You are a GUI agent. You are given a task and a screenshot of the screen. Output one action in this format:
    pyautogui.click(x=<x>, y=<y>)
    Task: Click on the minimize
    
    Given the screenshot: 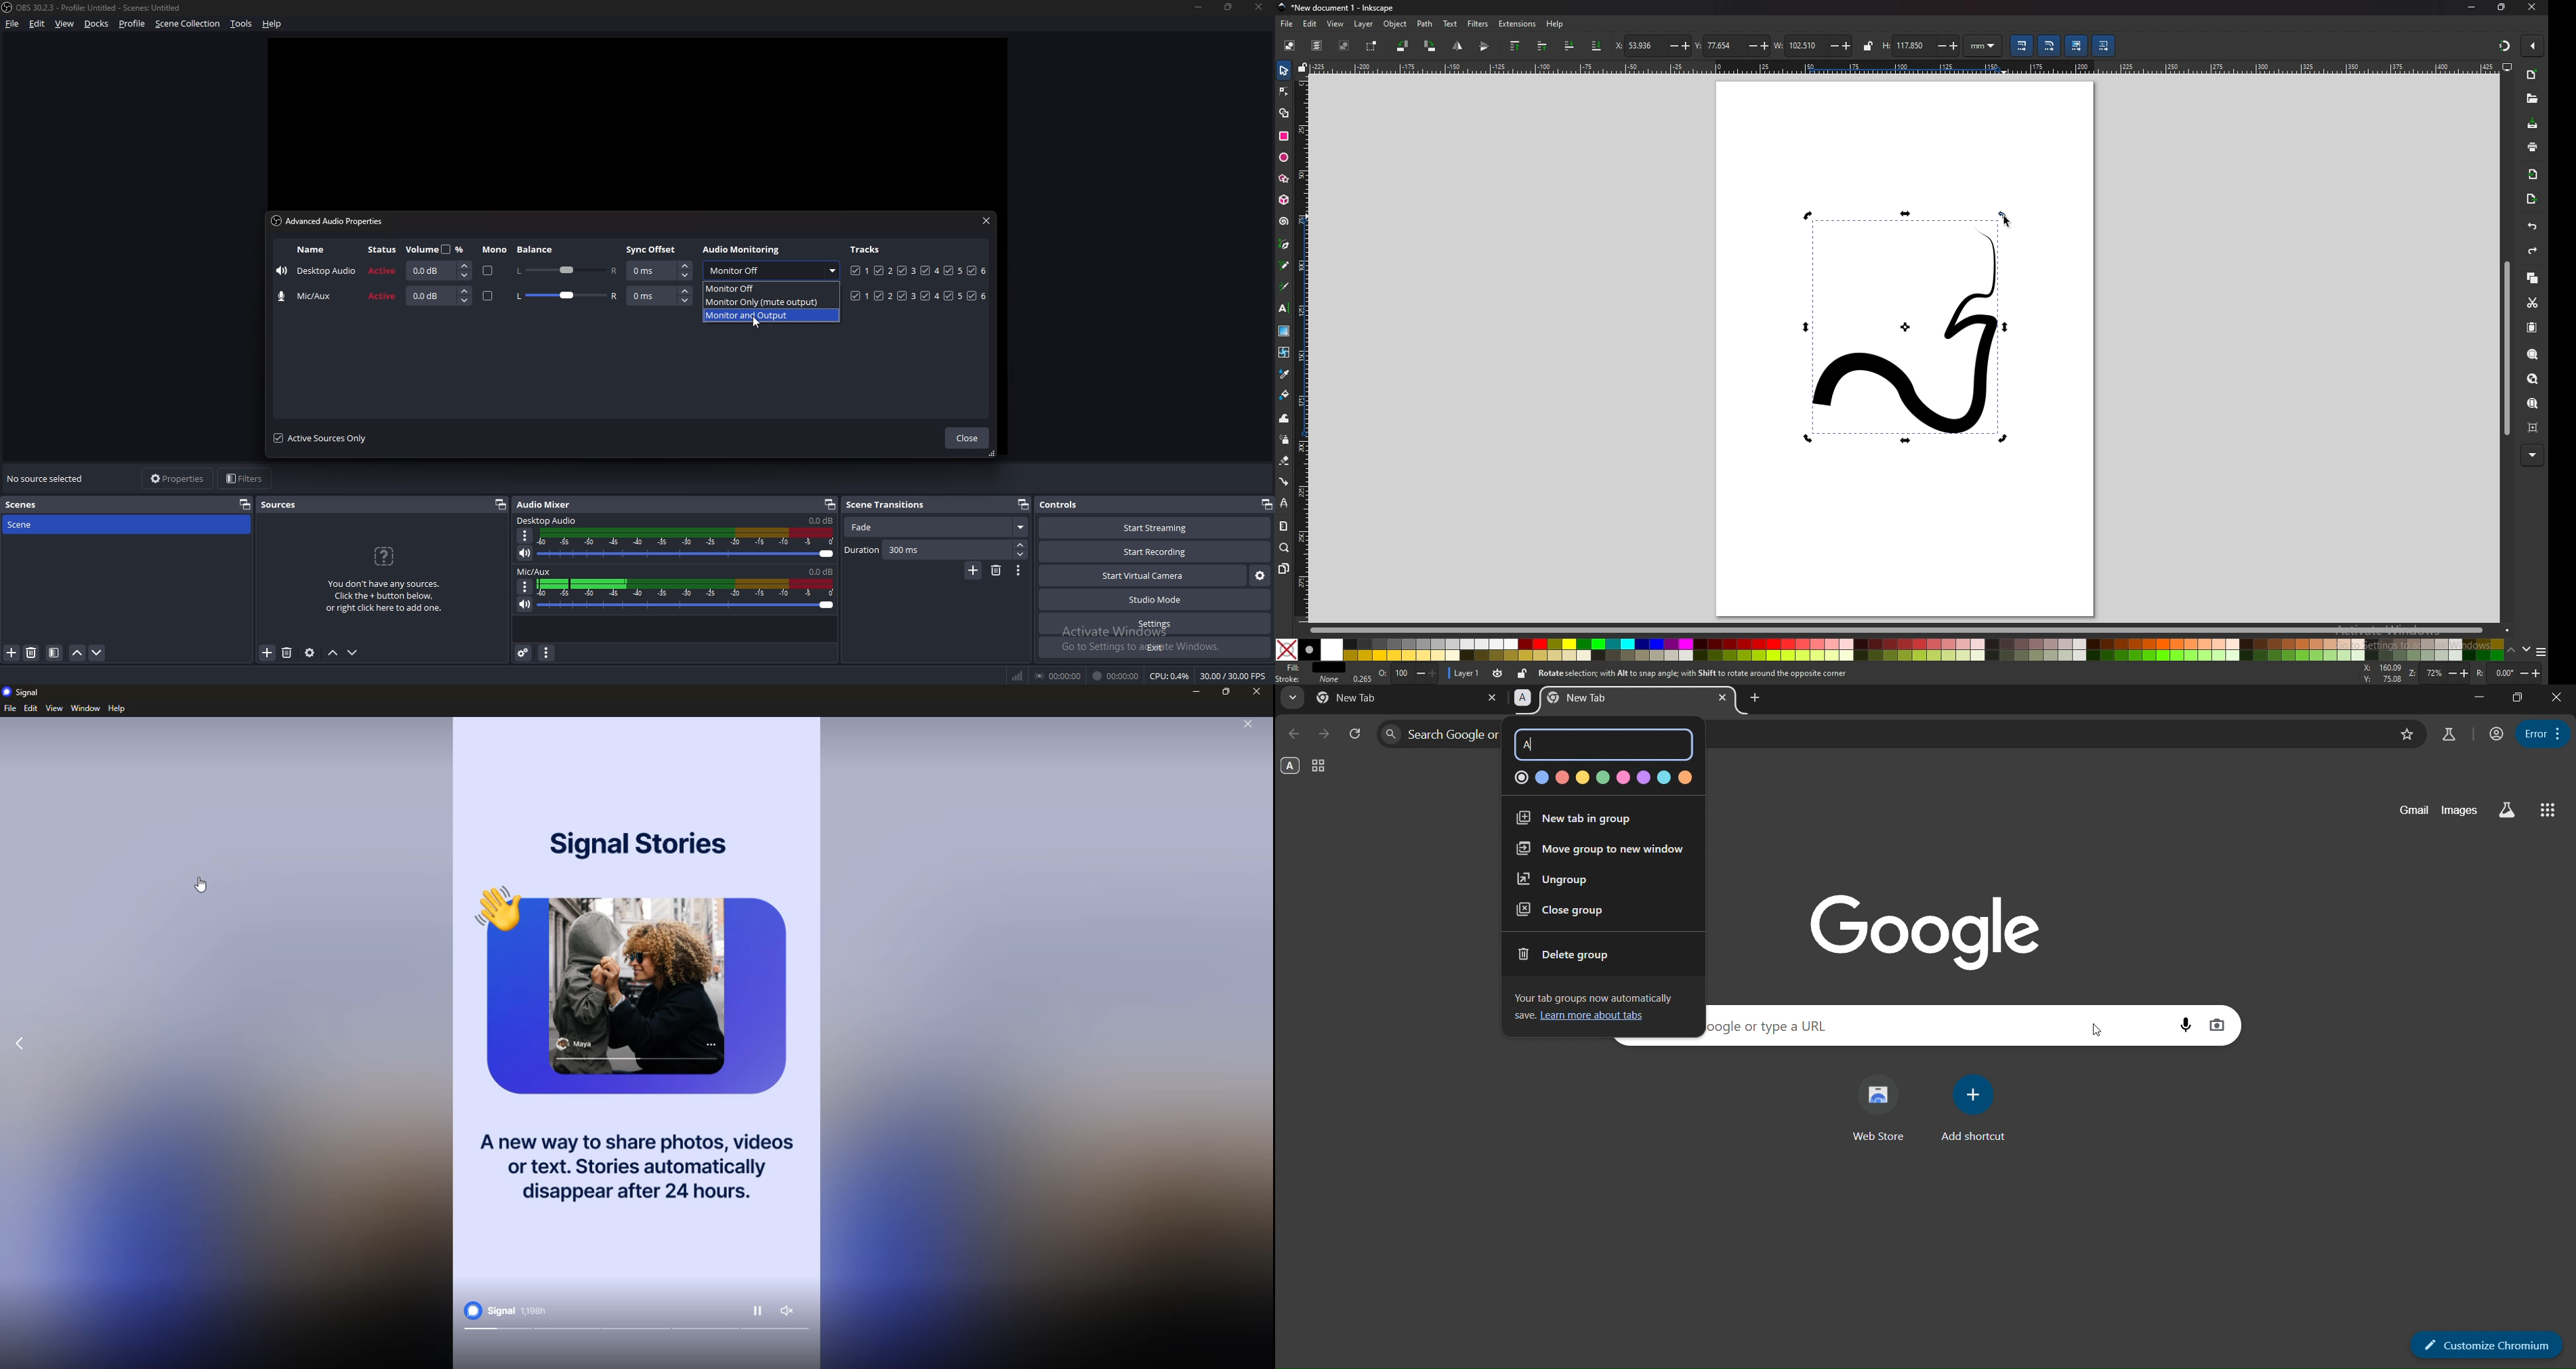 What is the action you would take?
    pyautogui.click(x=1199, y=7)
    